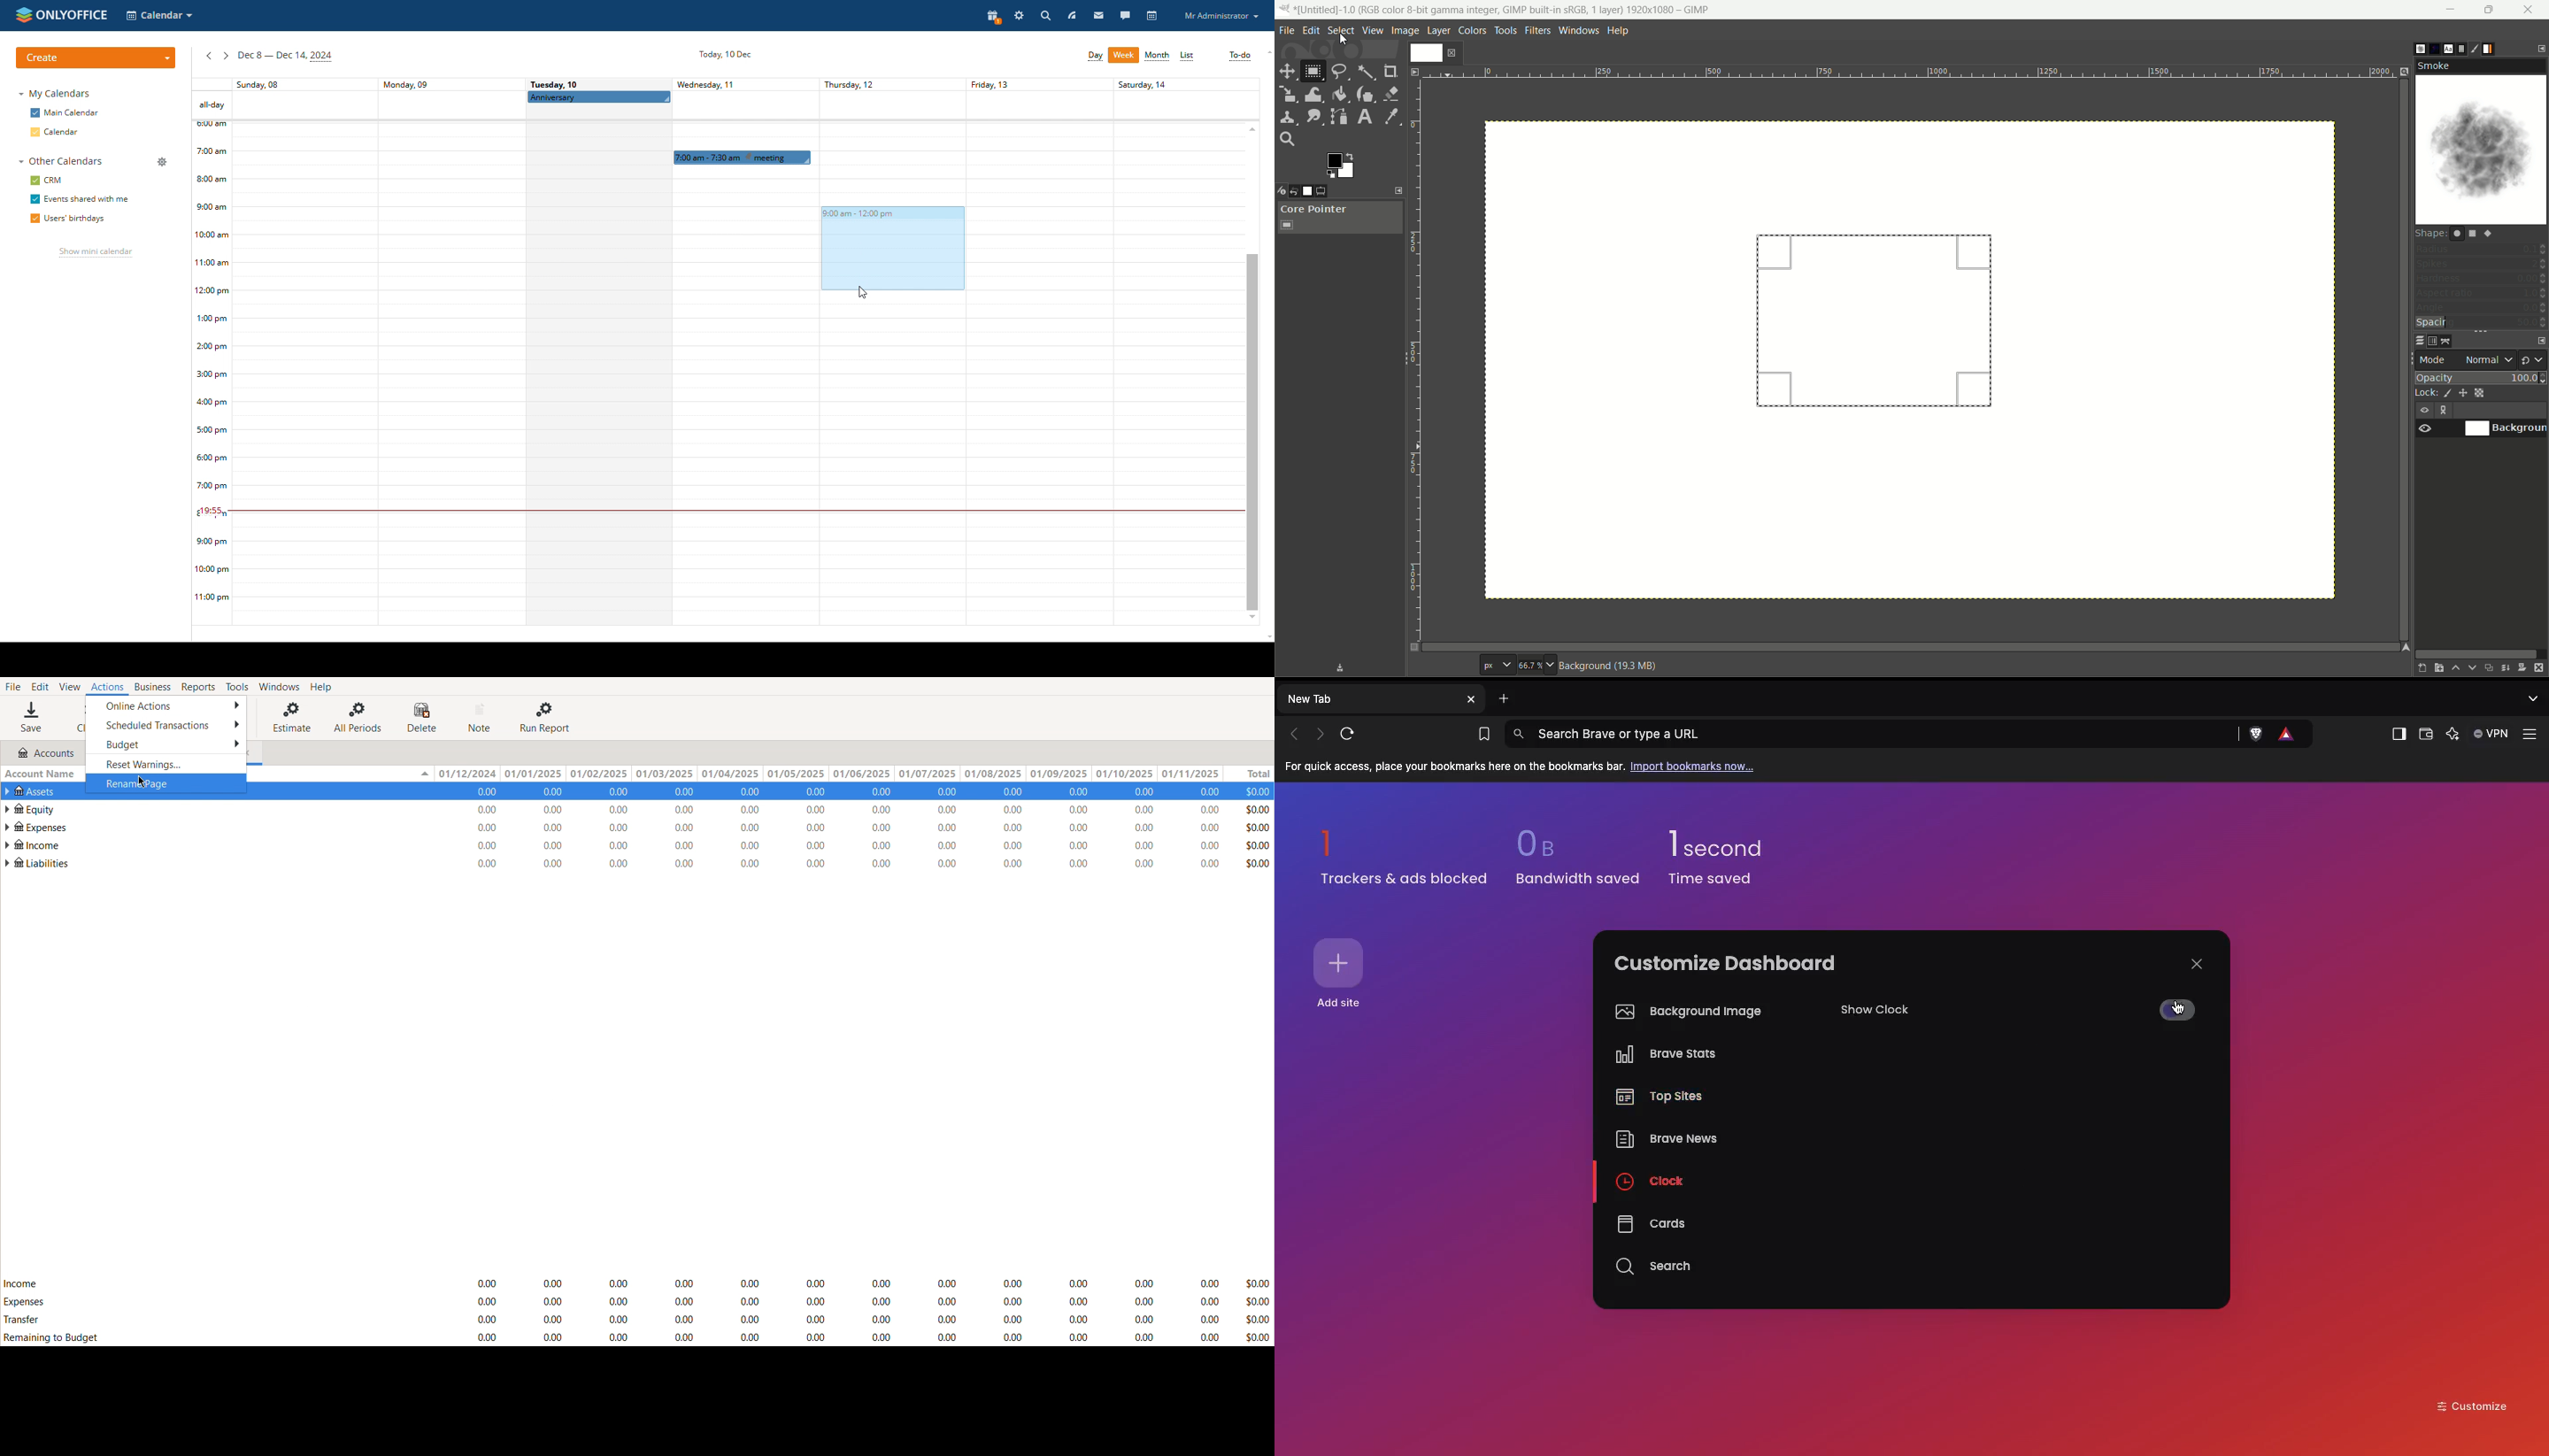  I want to click on create a new layer, so click(2439, 668).